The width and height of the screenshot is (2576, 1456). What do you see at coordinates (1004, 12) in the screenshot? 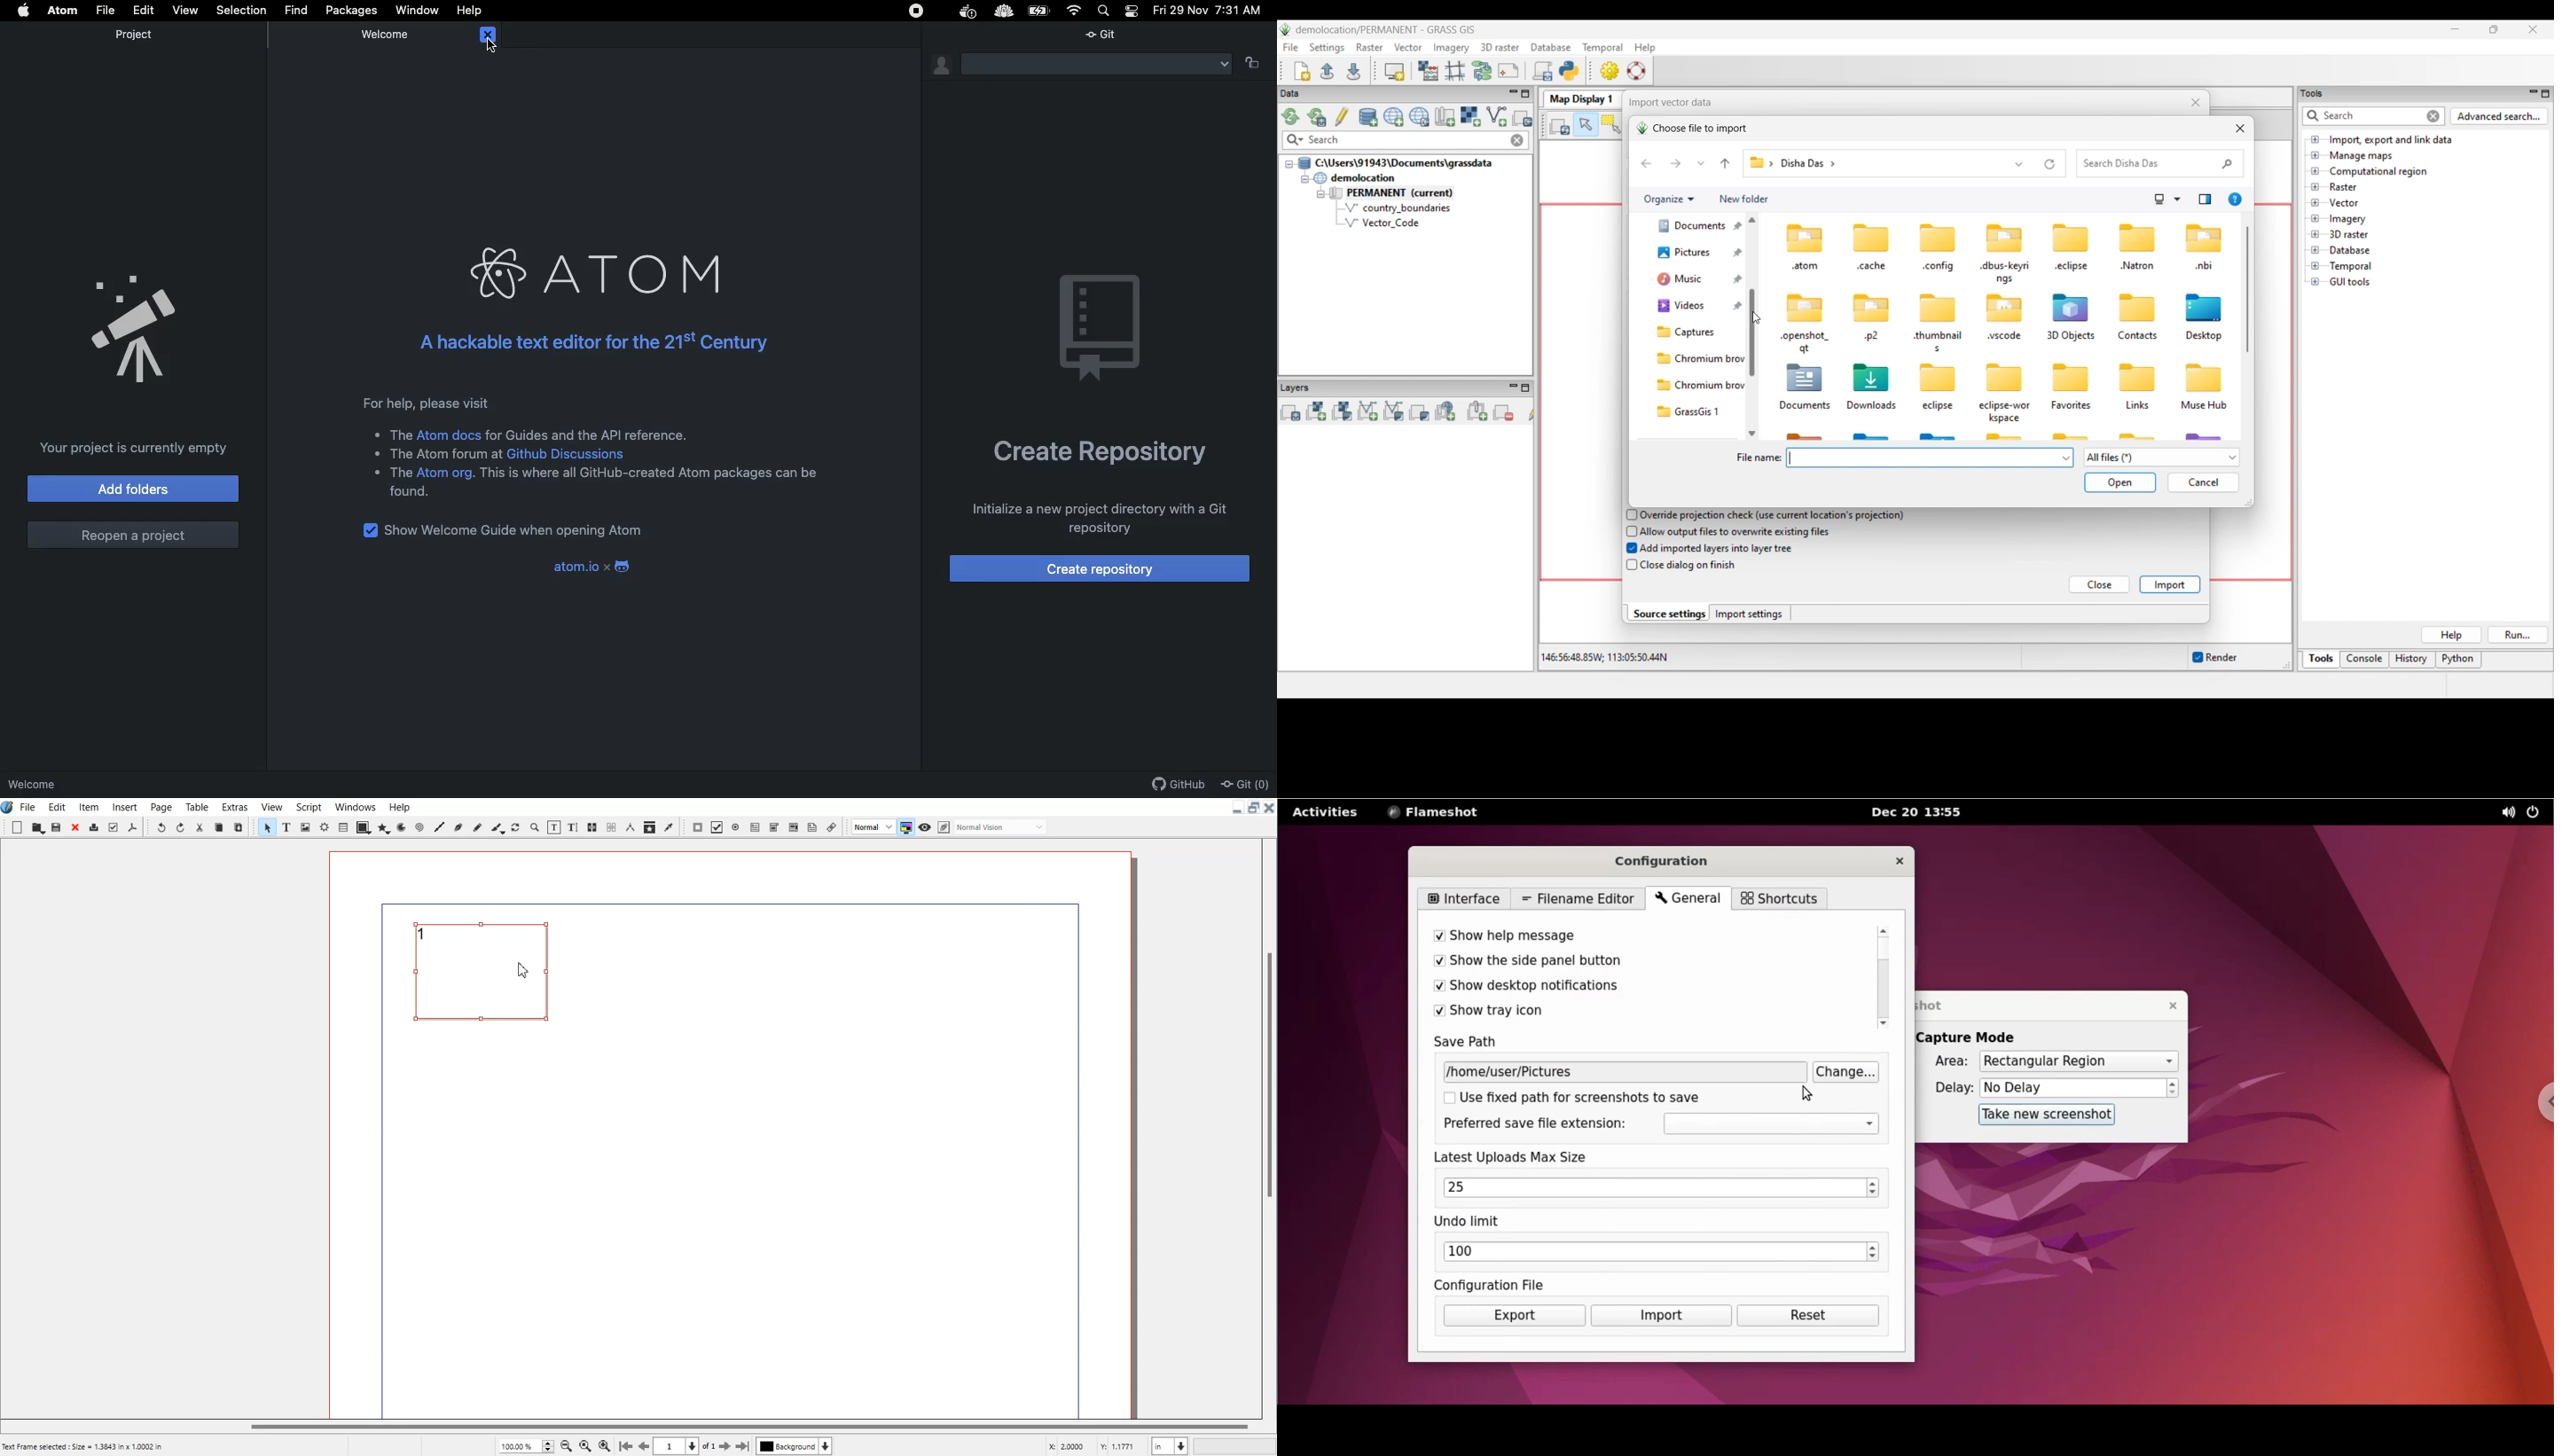
I see `Extension` at bounding box center [1004, 12].